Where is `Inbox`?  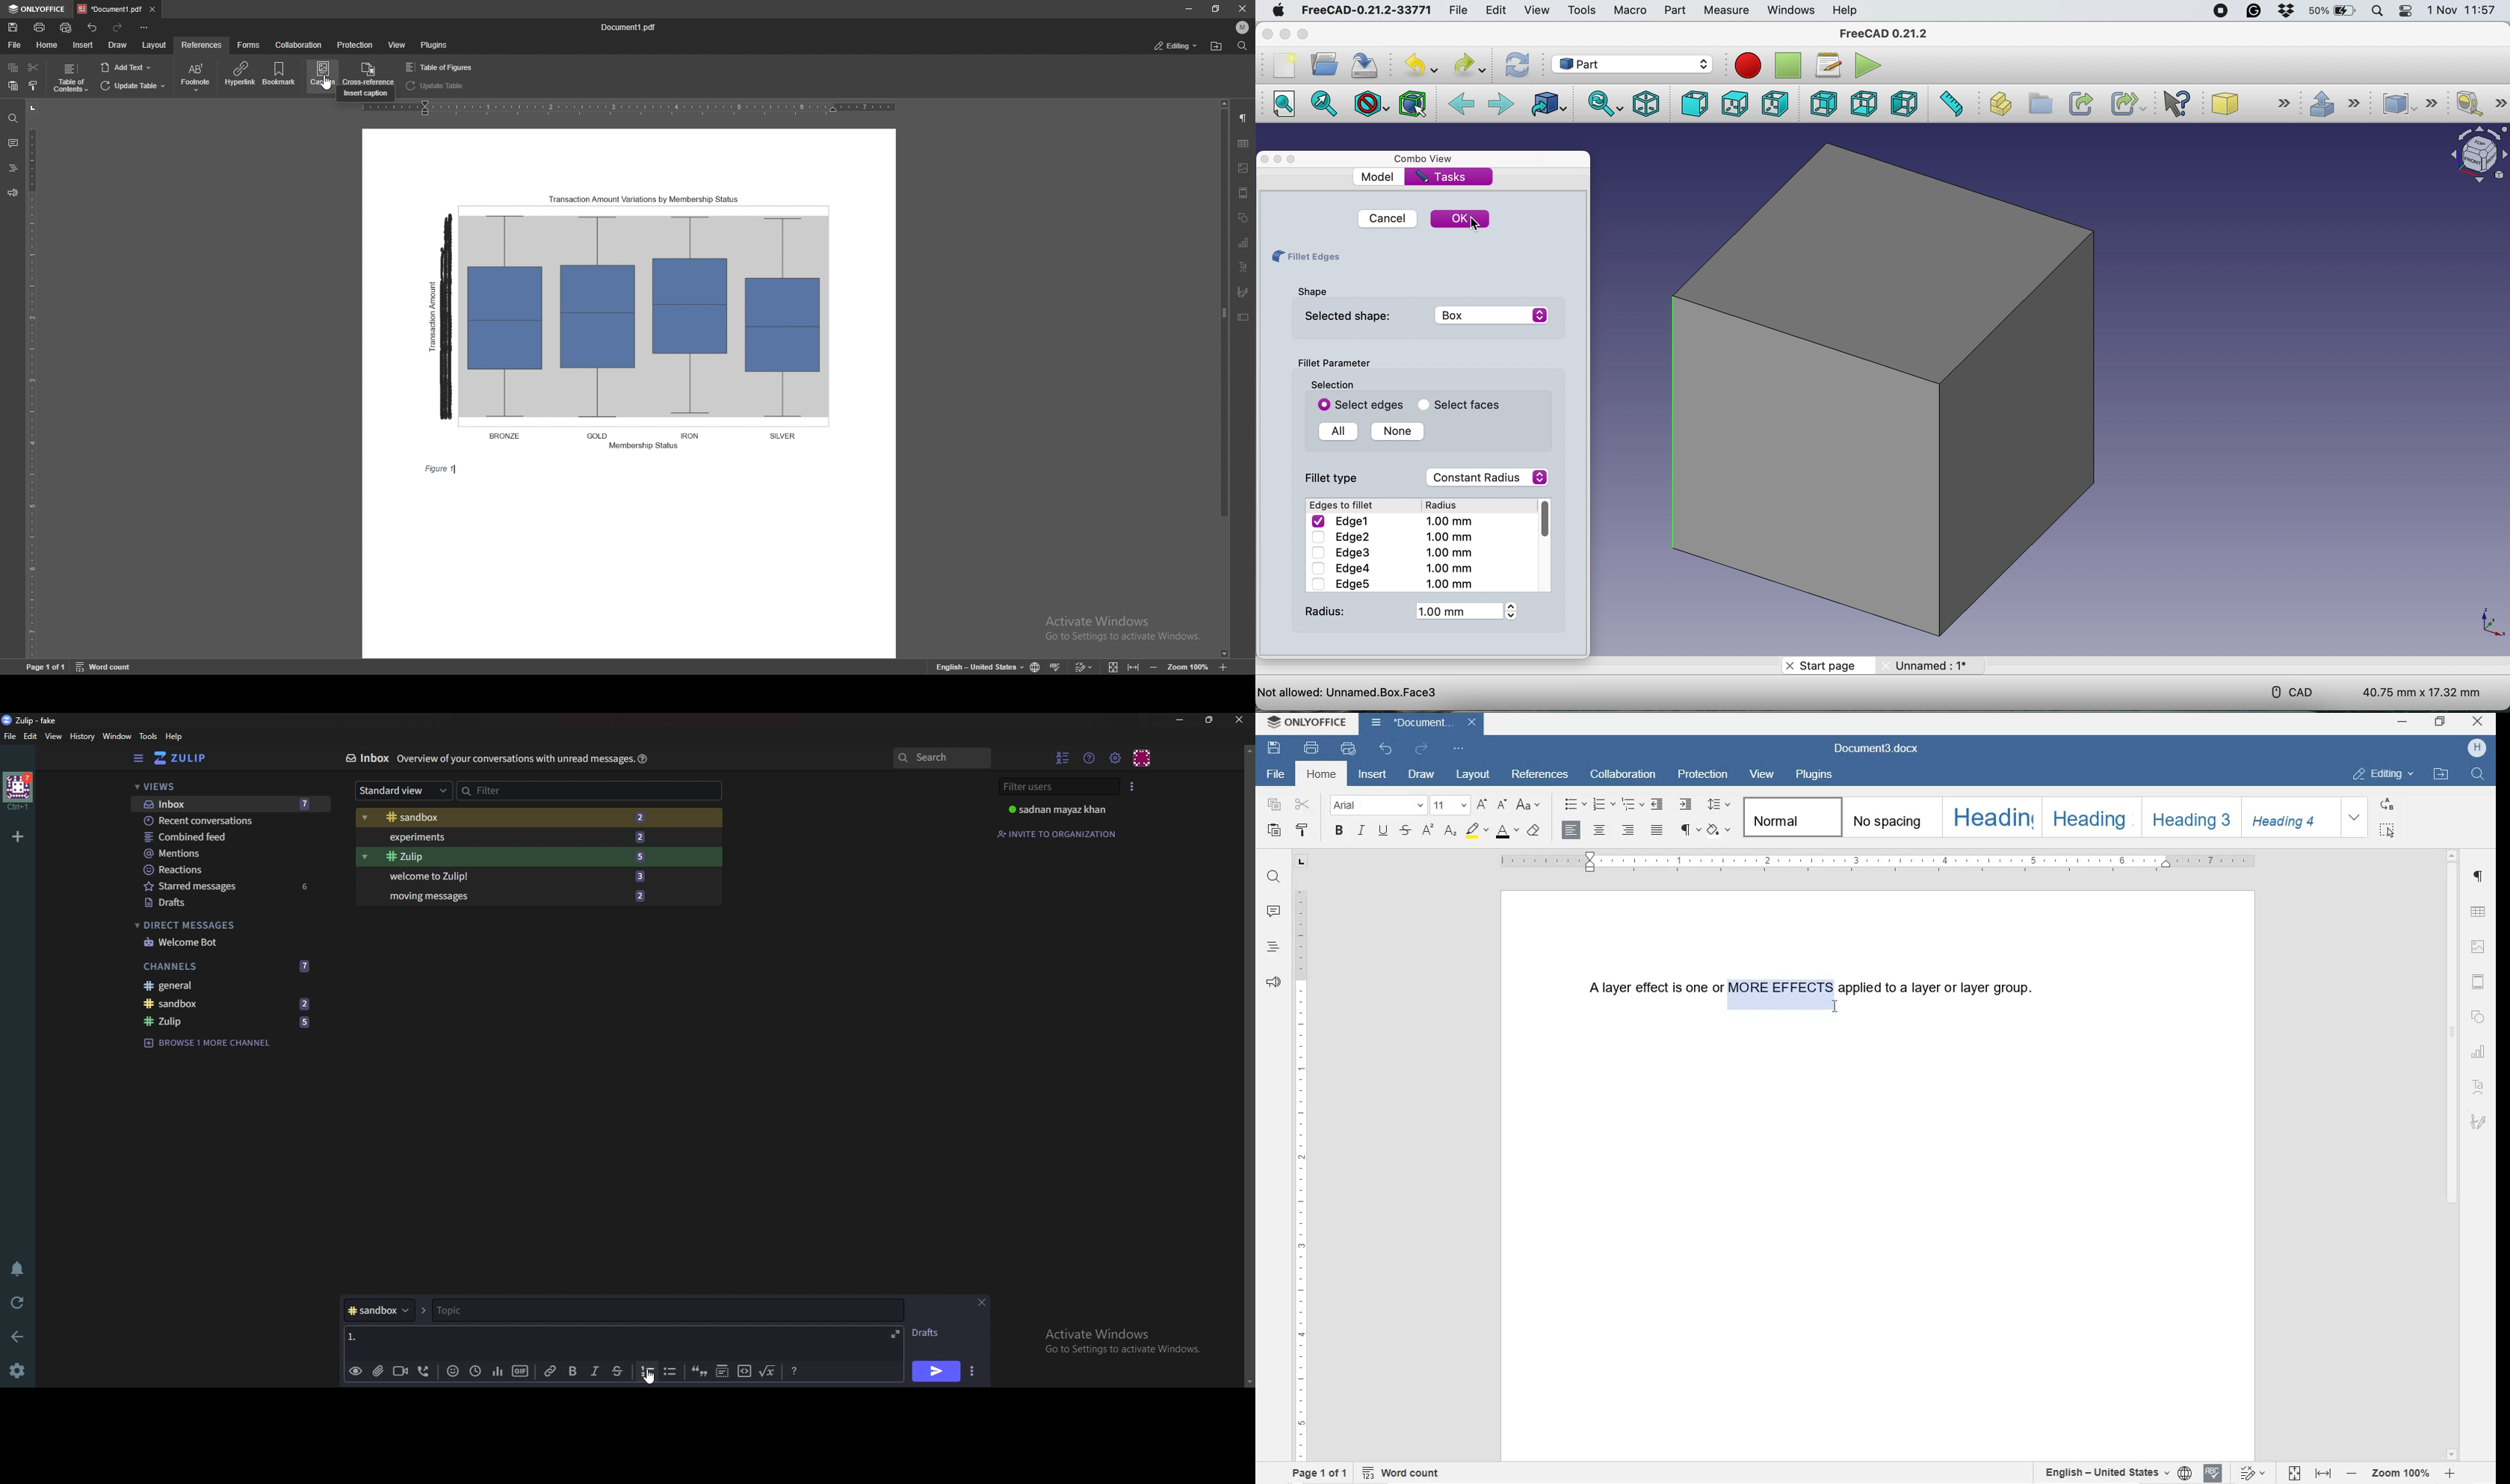 Inbox is located at coordinates (226, 804).